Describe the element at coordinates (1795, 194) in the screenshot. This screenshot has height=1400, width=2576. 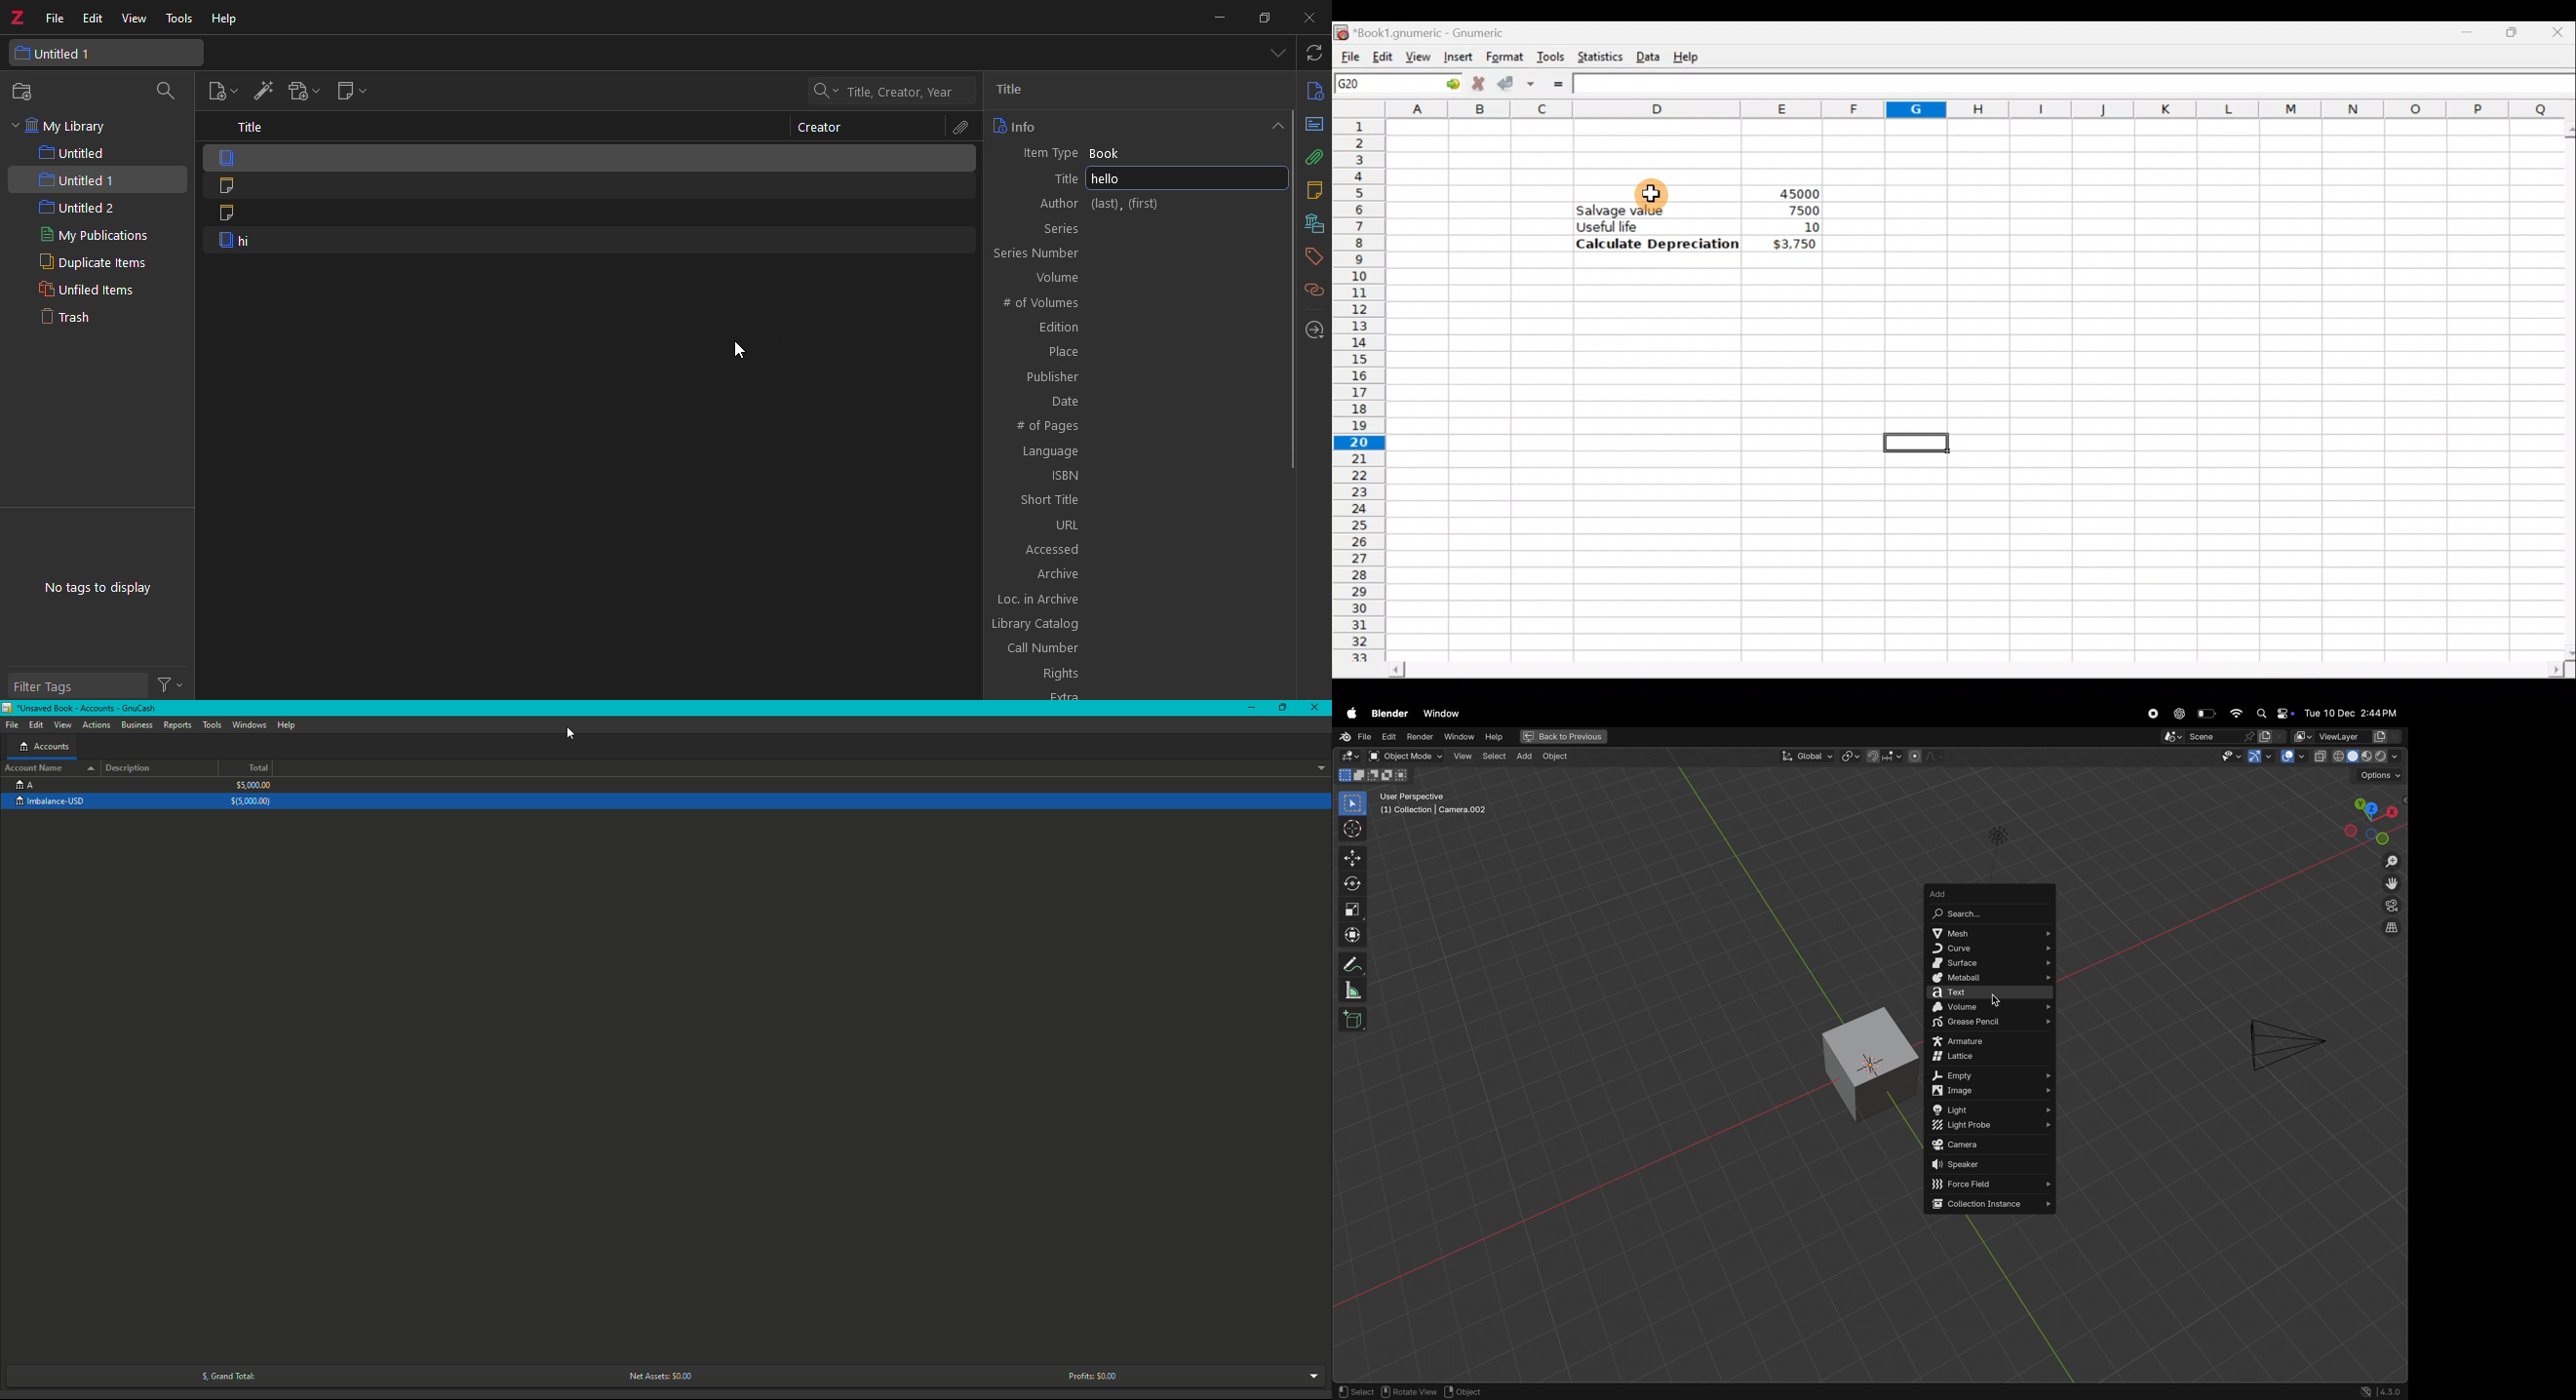
I see `45000` at that location.